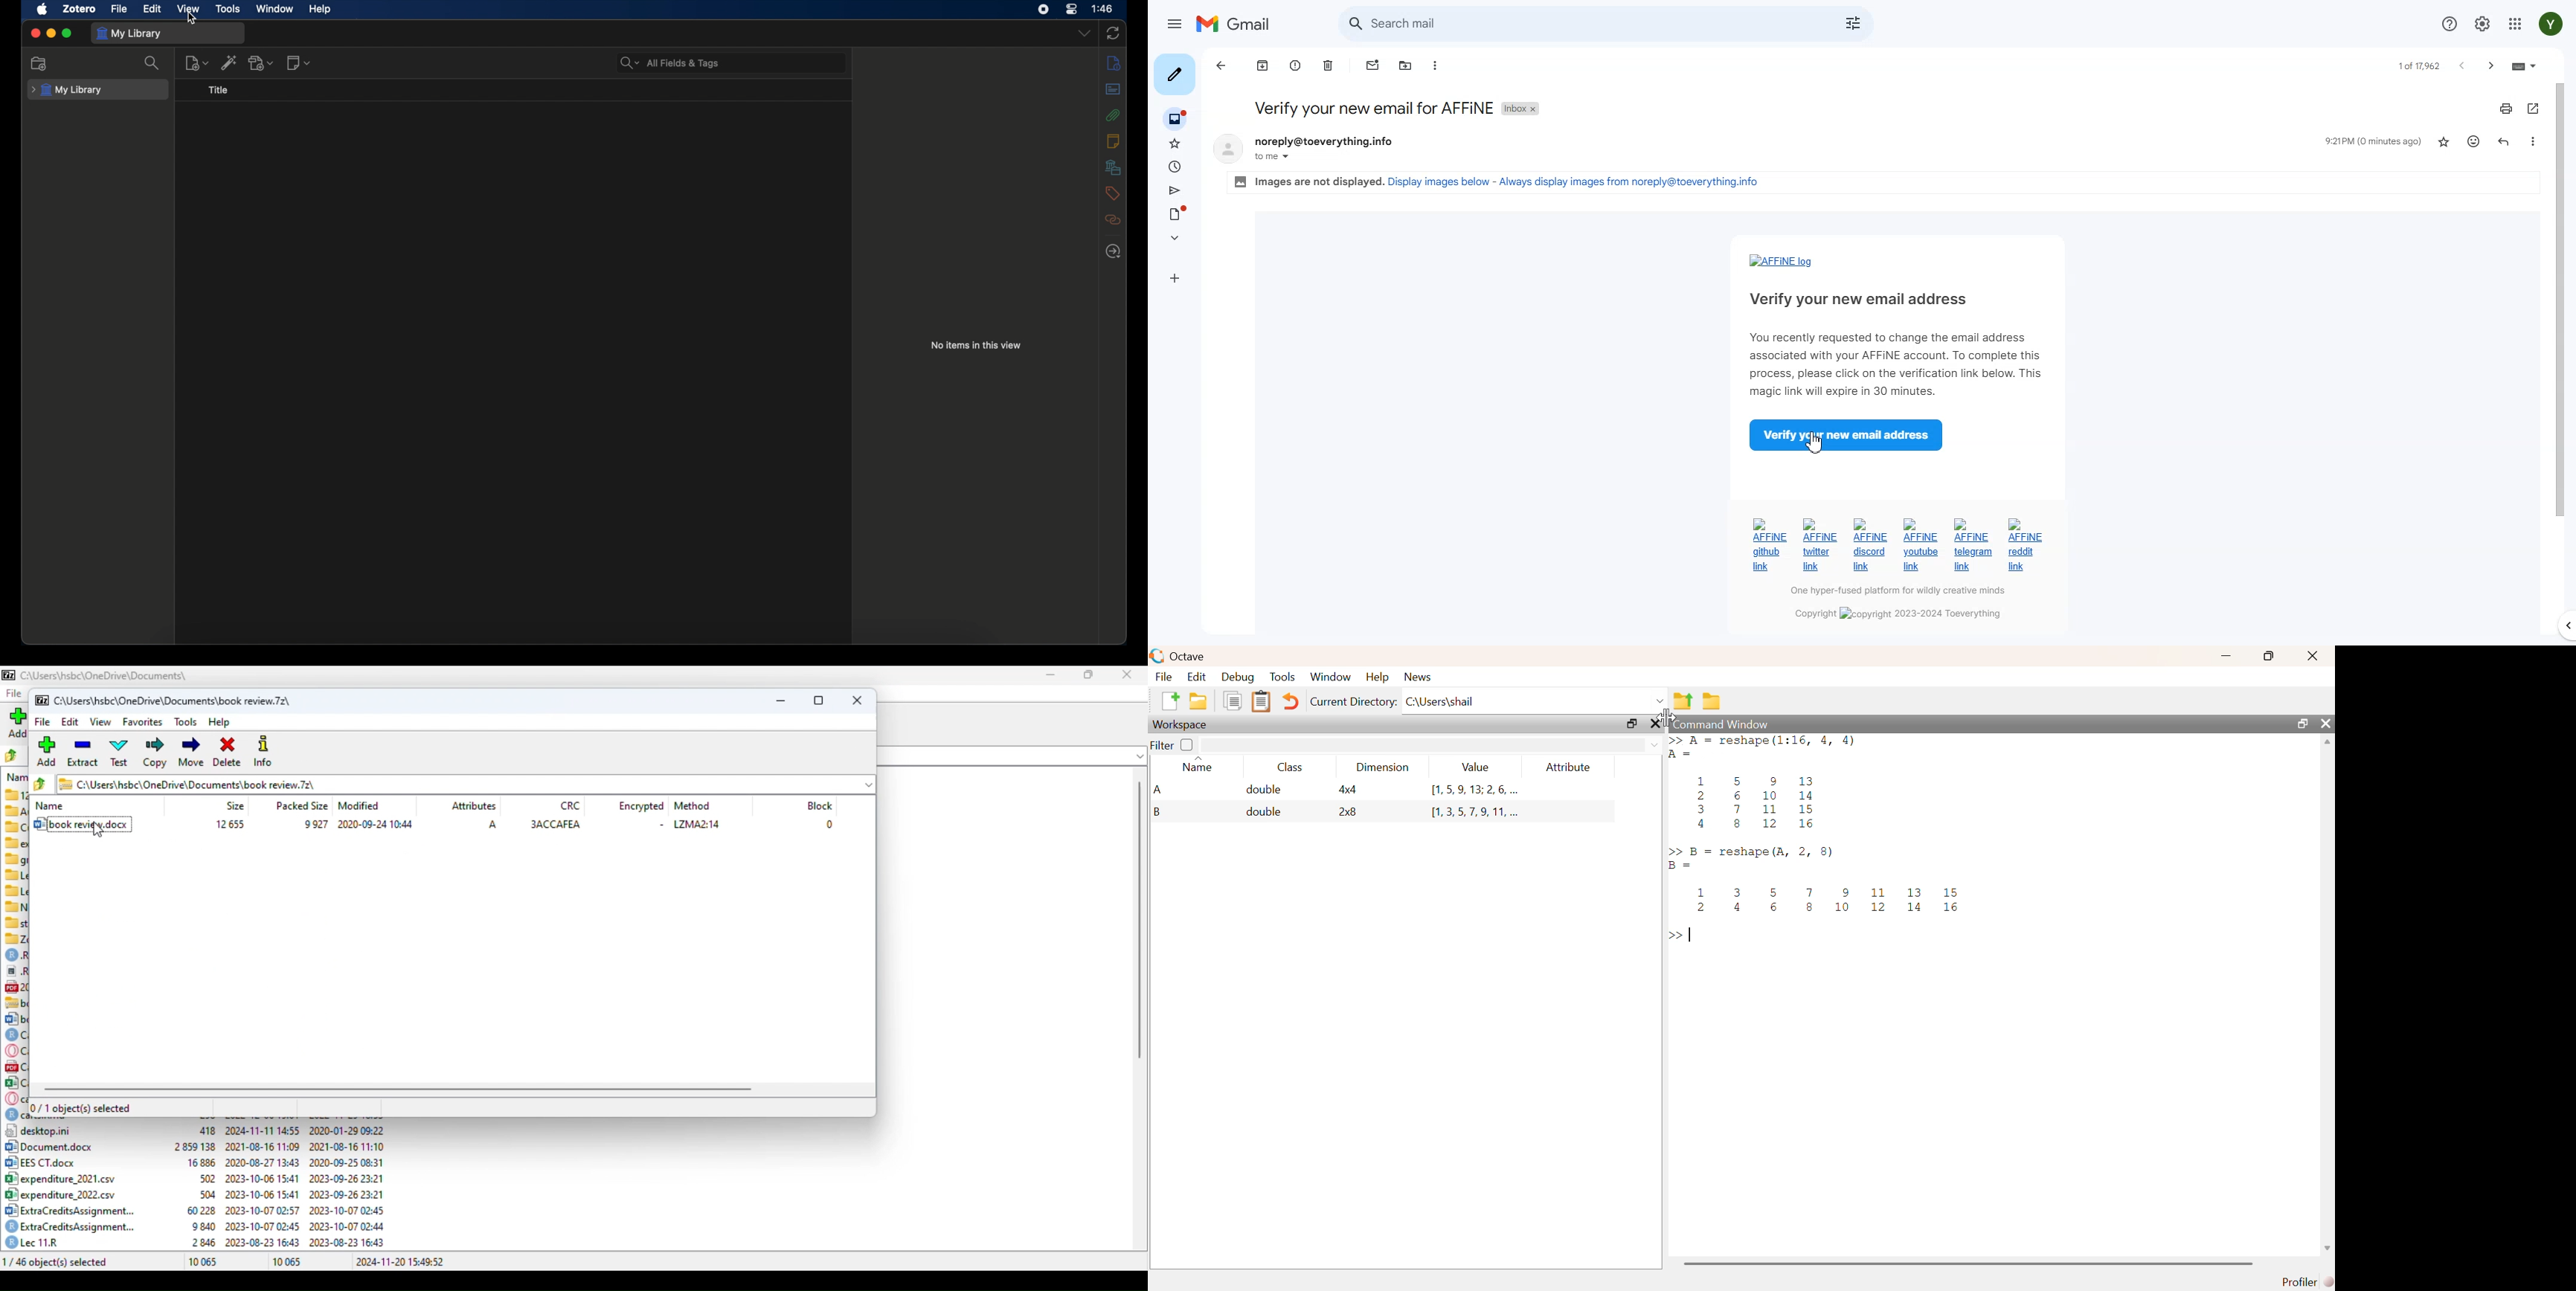 The image size is (2576, 1316). Describe the element at coordinates (39, 63) in the screenshot. I see `new collection` at that location.